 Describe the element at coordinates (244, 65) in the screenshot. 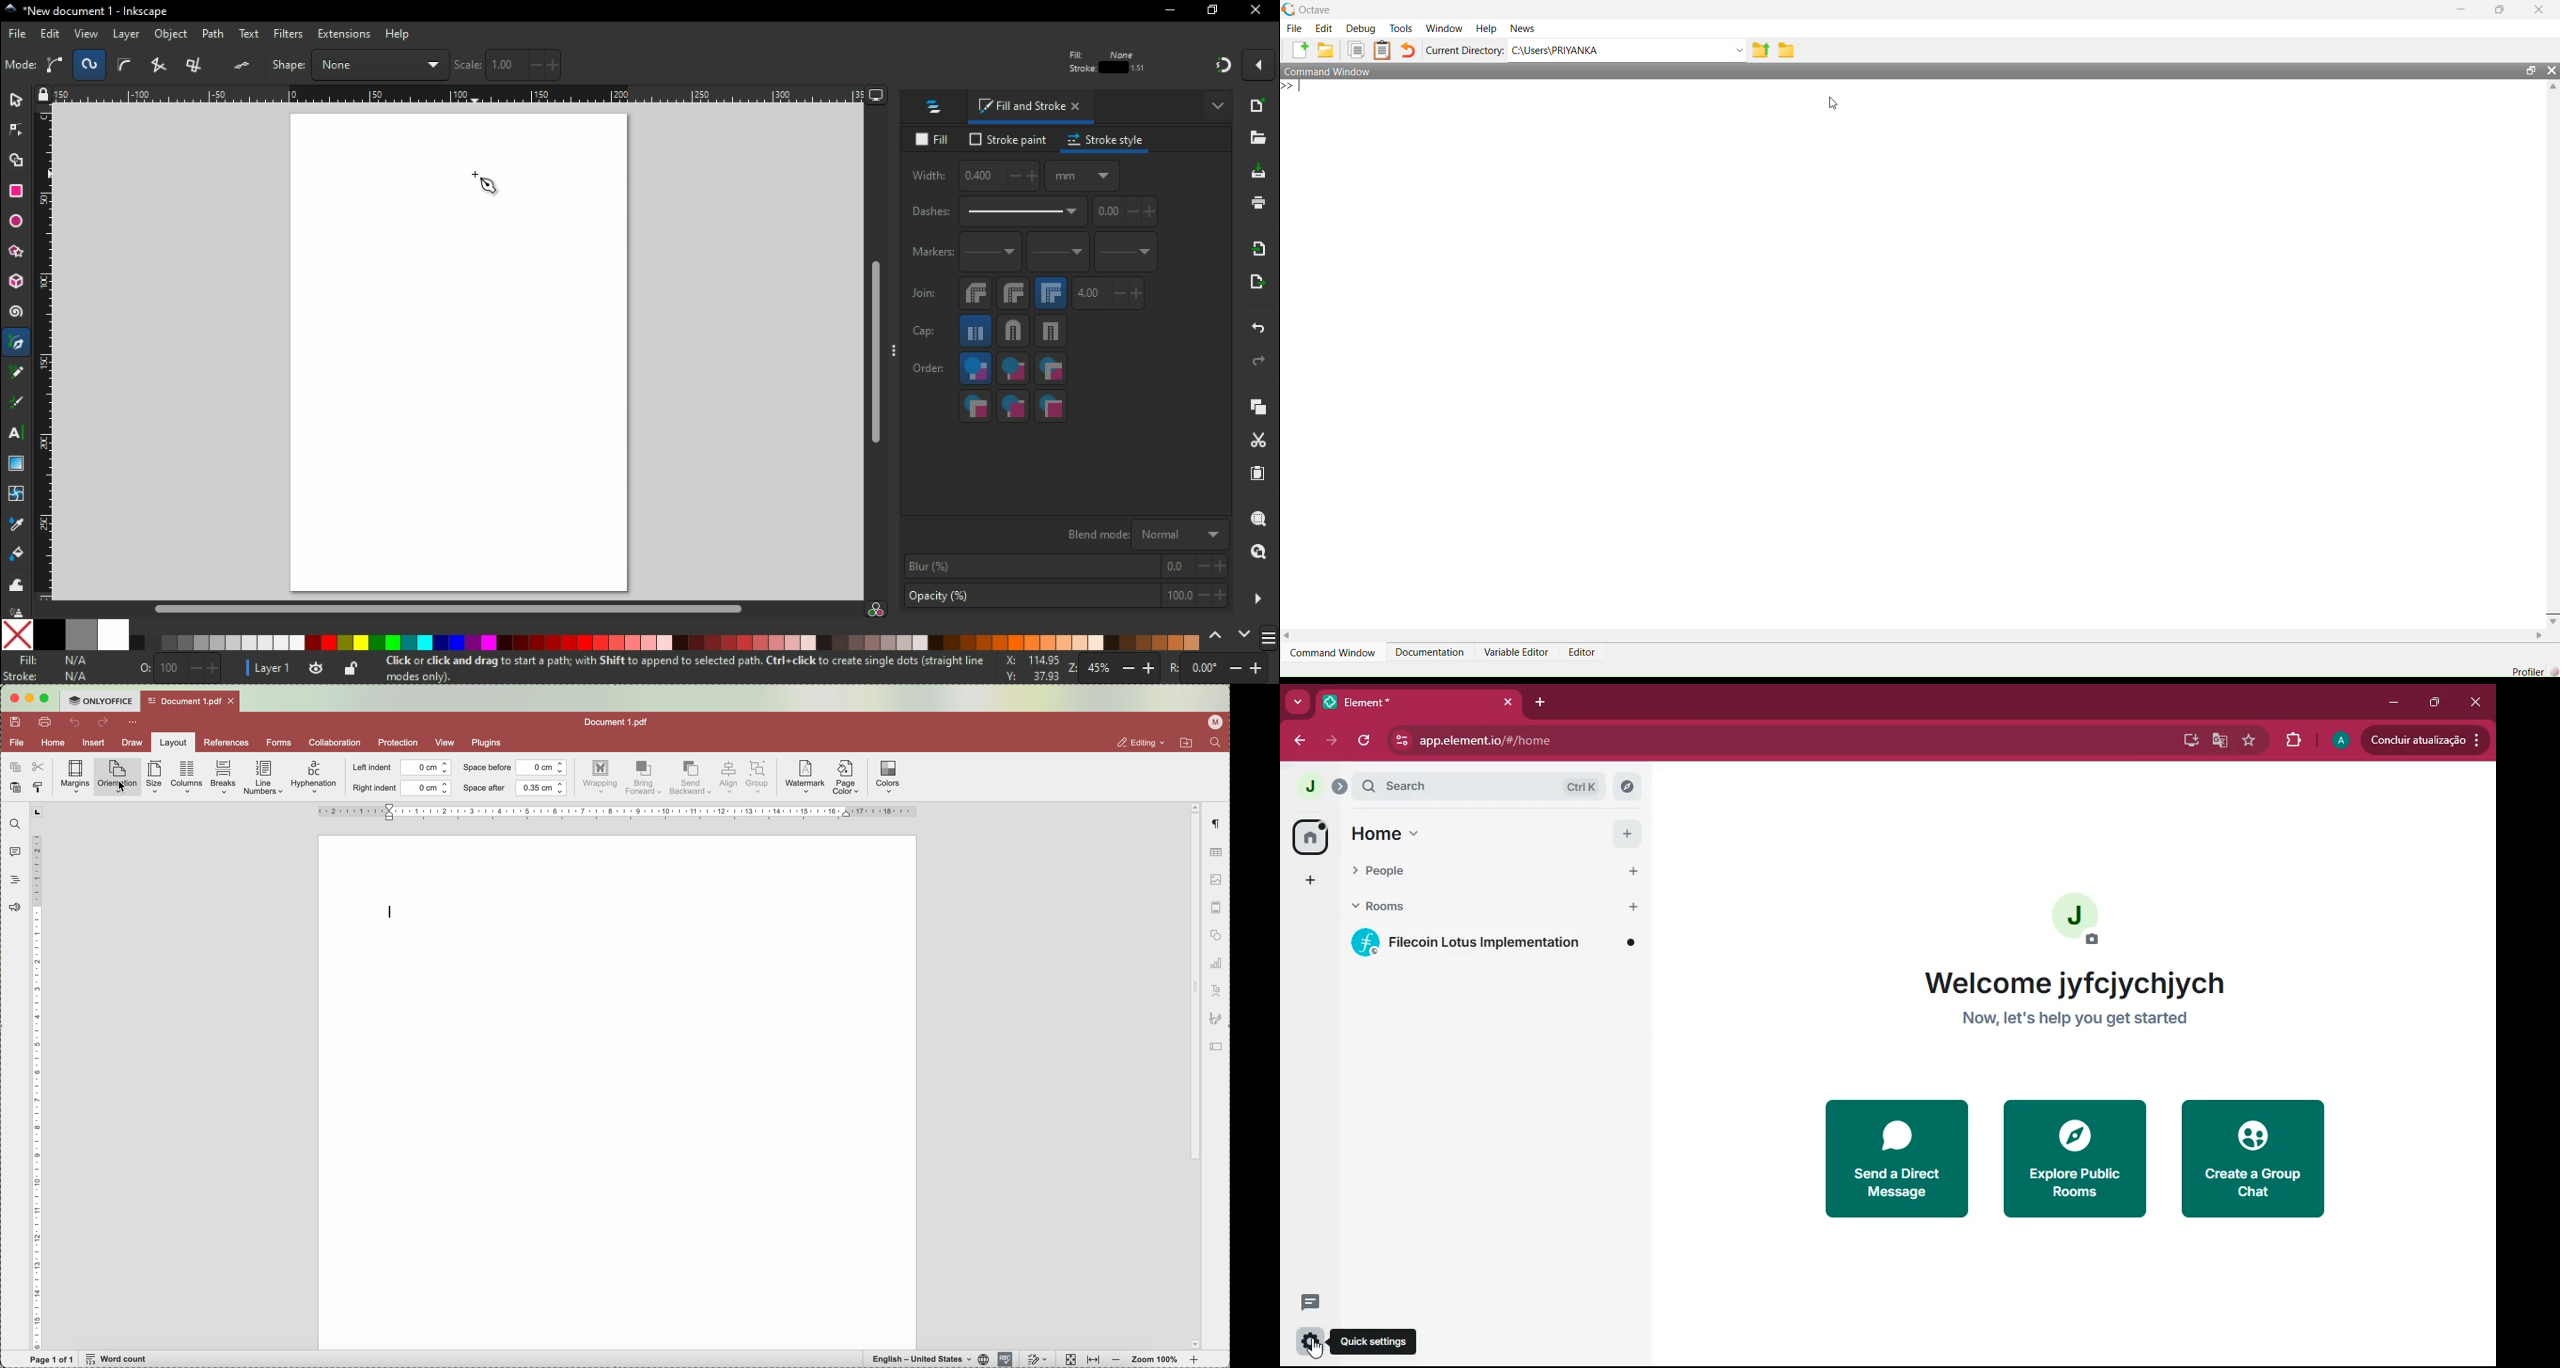

I see `Flatten spiro or BSpline LPE` at that location.